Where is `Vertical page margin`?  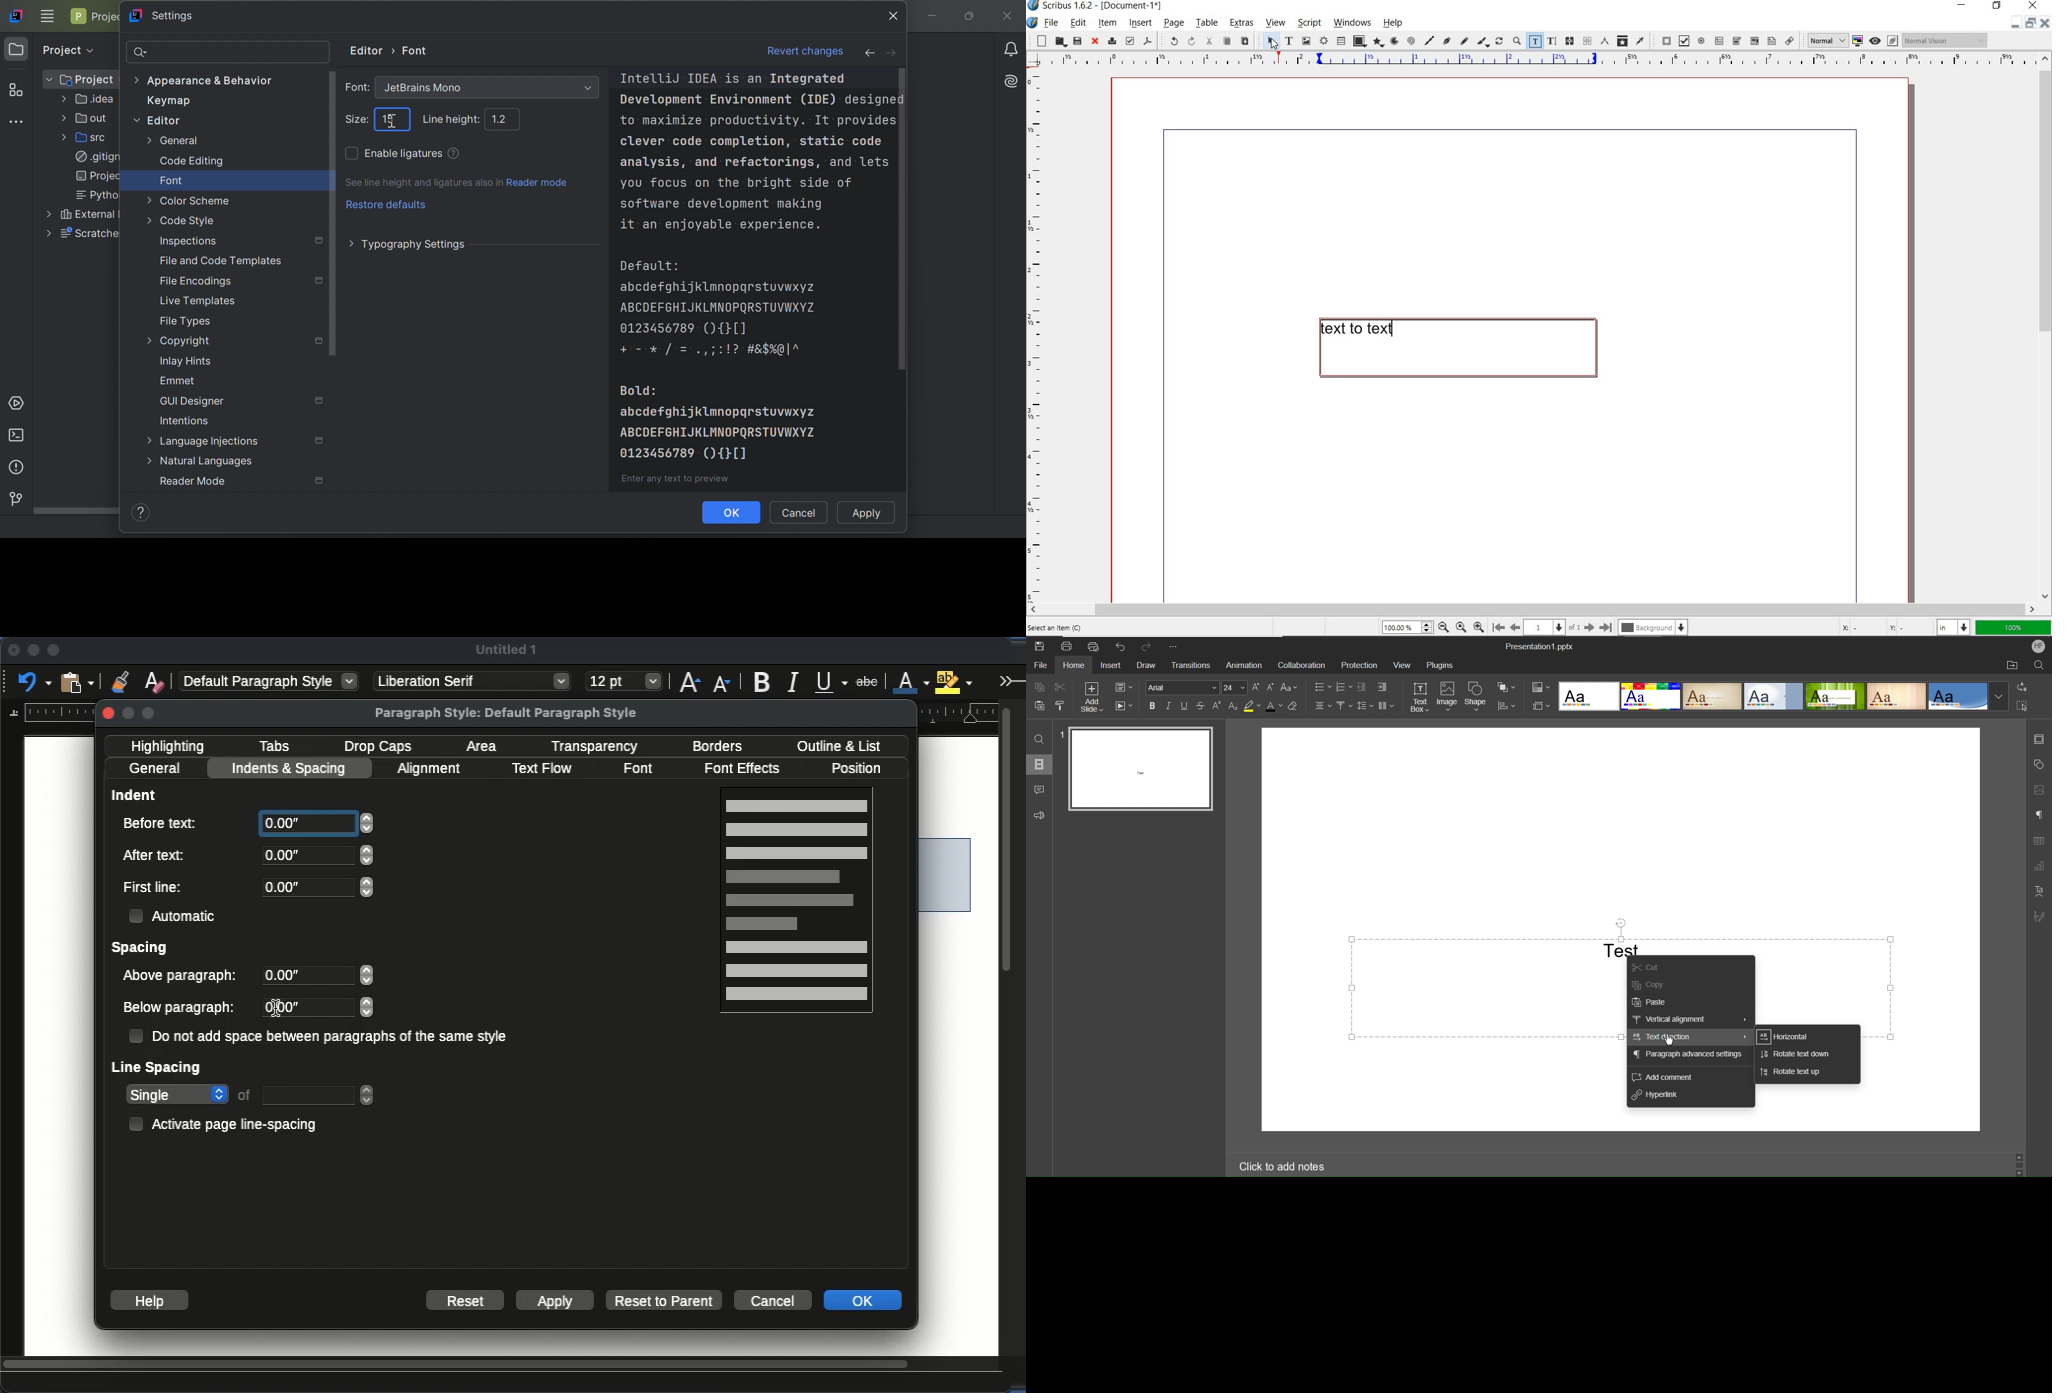 Vertical page margin is located at coordinates (1527, 61).